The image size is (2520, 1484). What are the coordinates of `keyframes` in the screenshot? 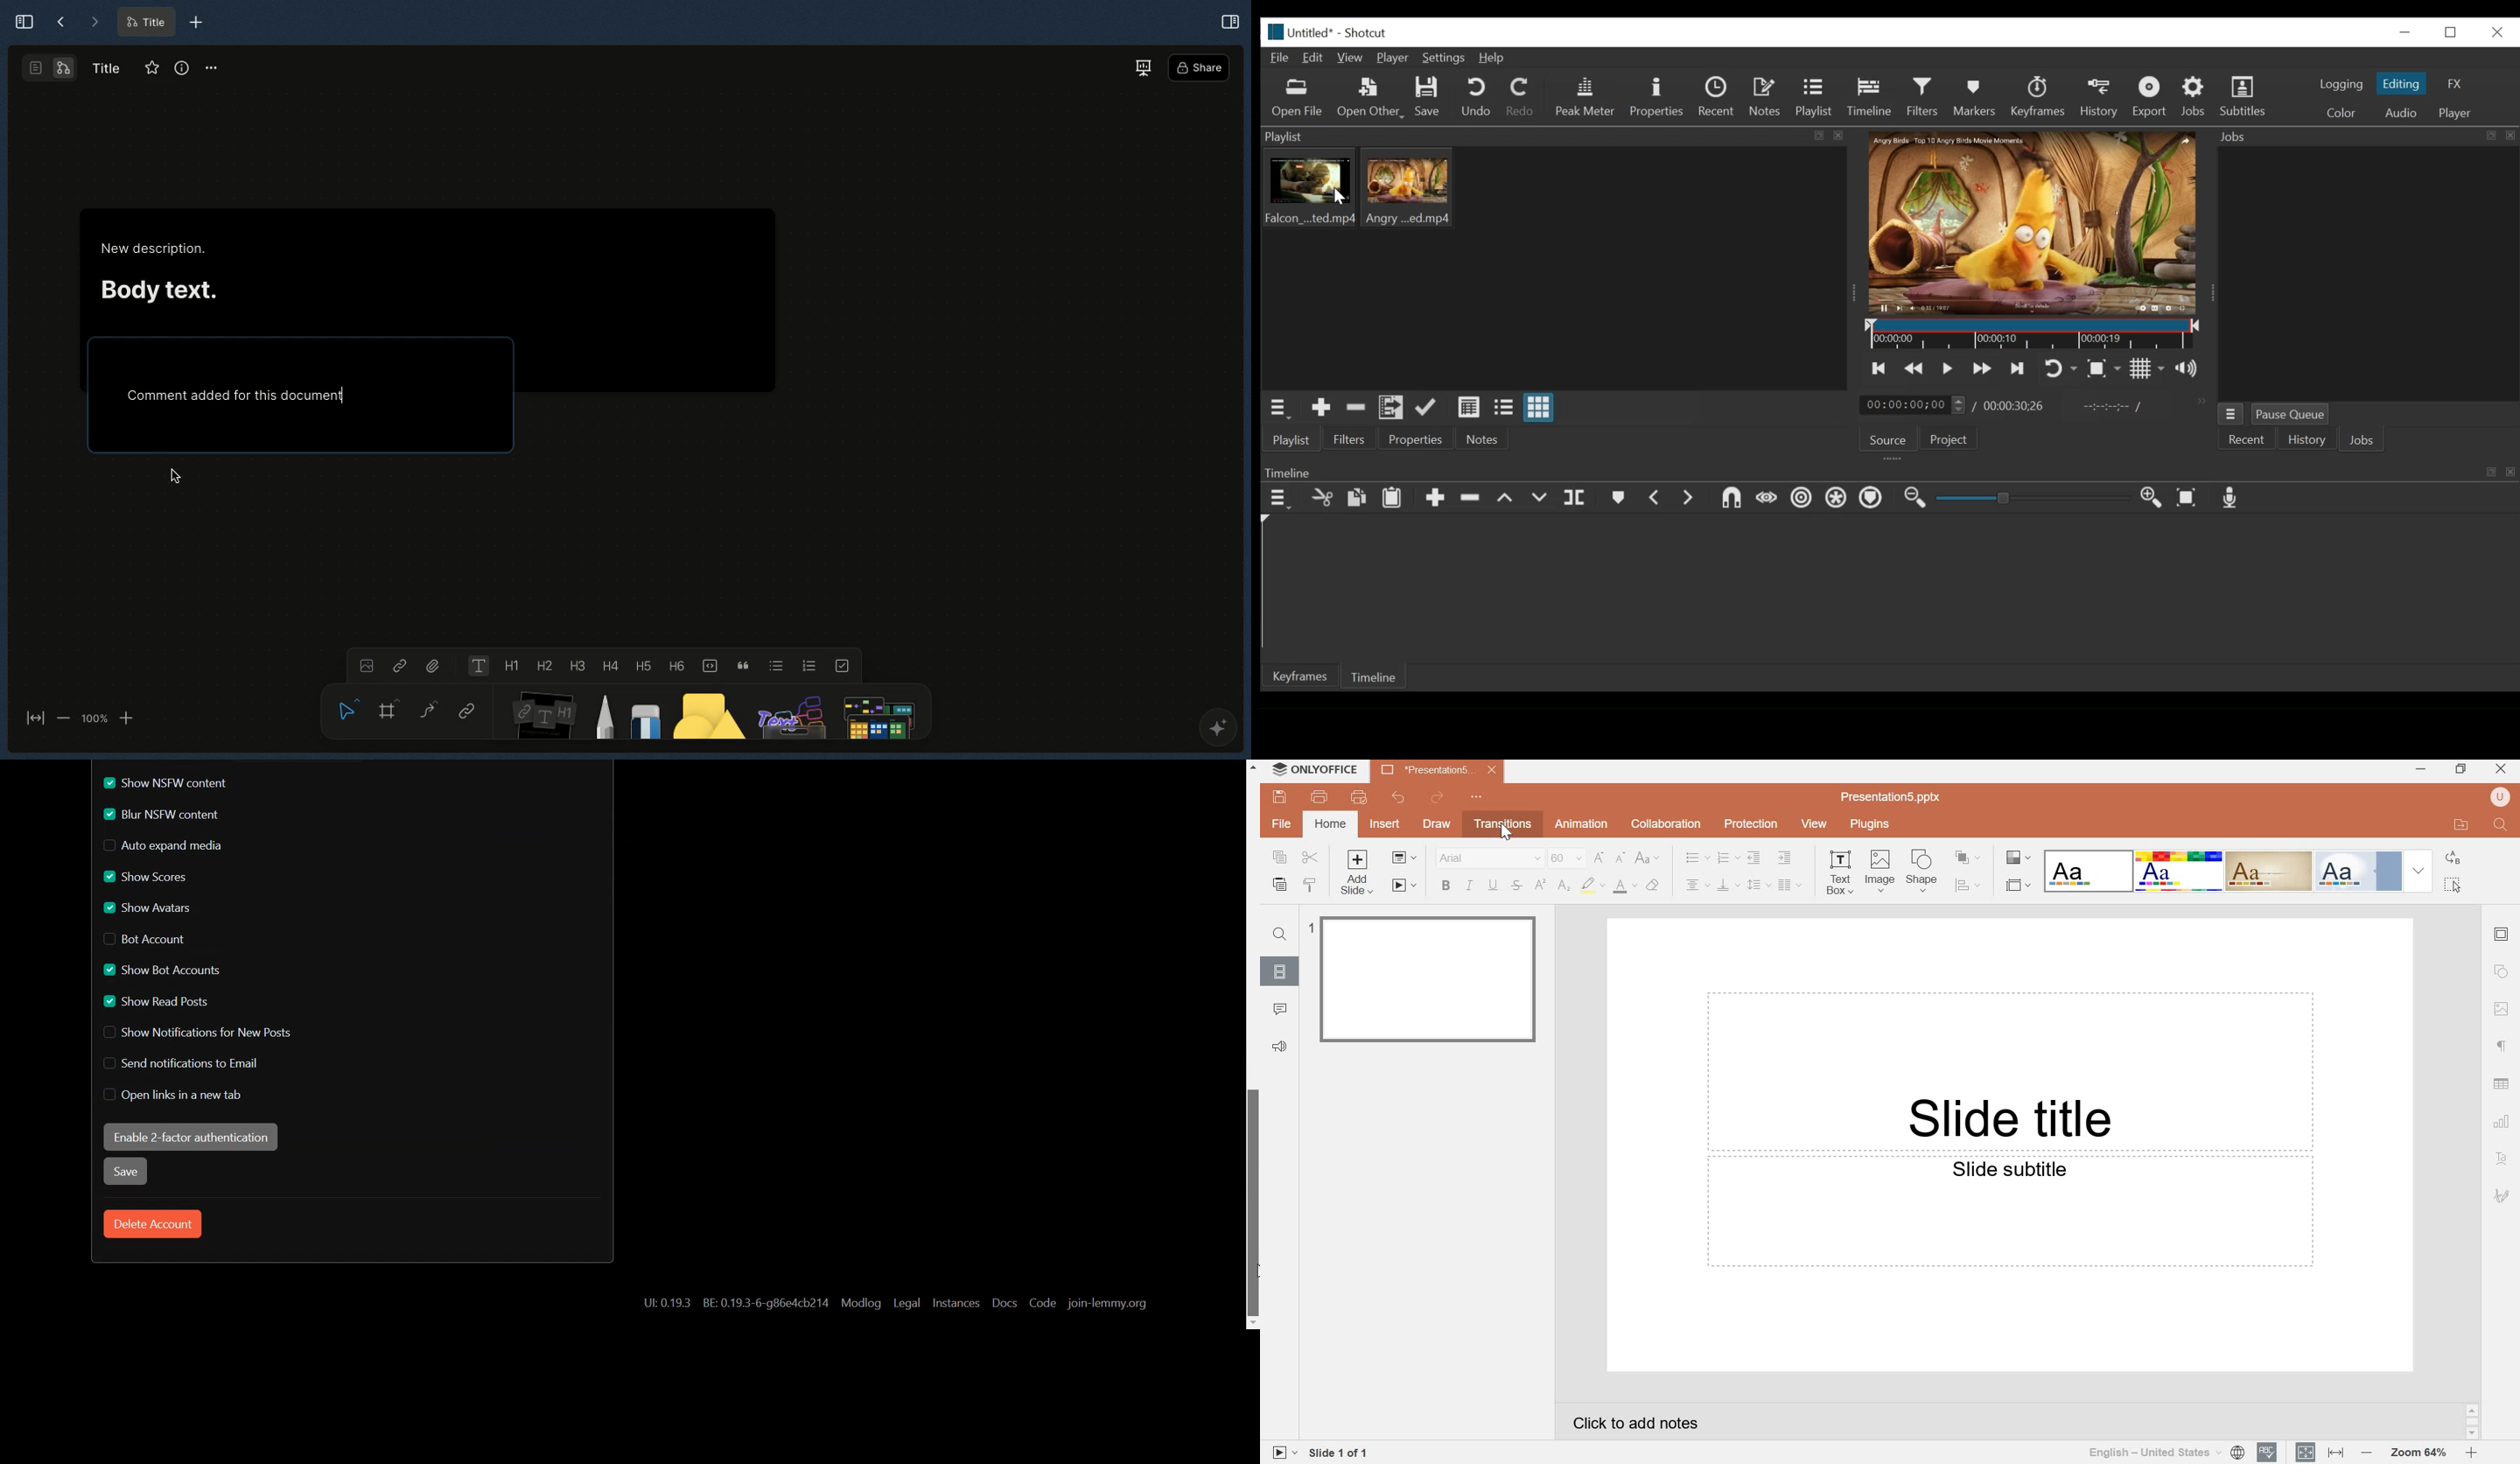 It's located at (2039, 98).